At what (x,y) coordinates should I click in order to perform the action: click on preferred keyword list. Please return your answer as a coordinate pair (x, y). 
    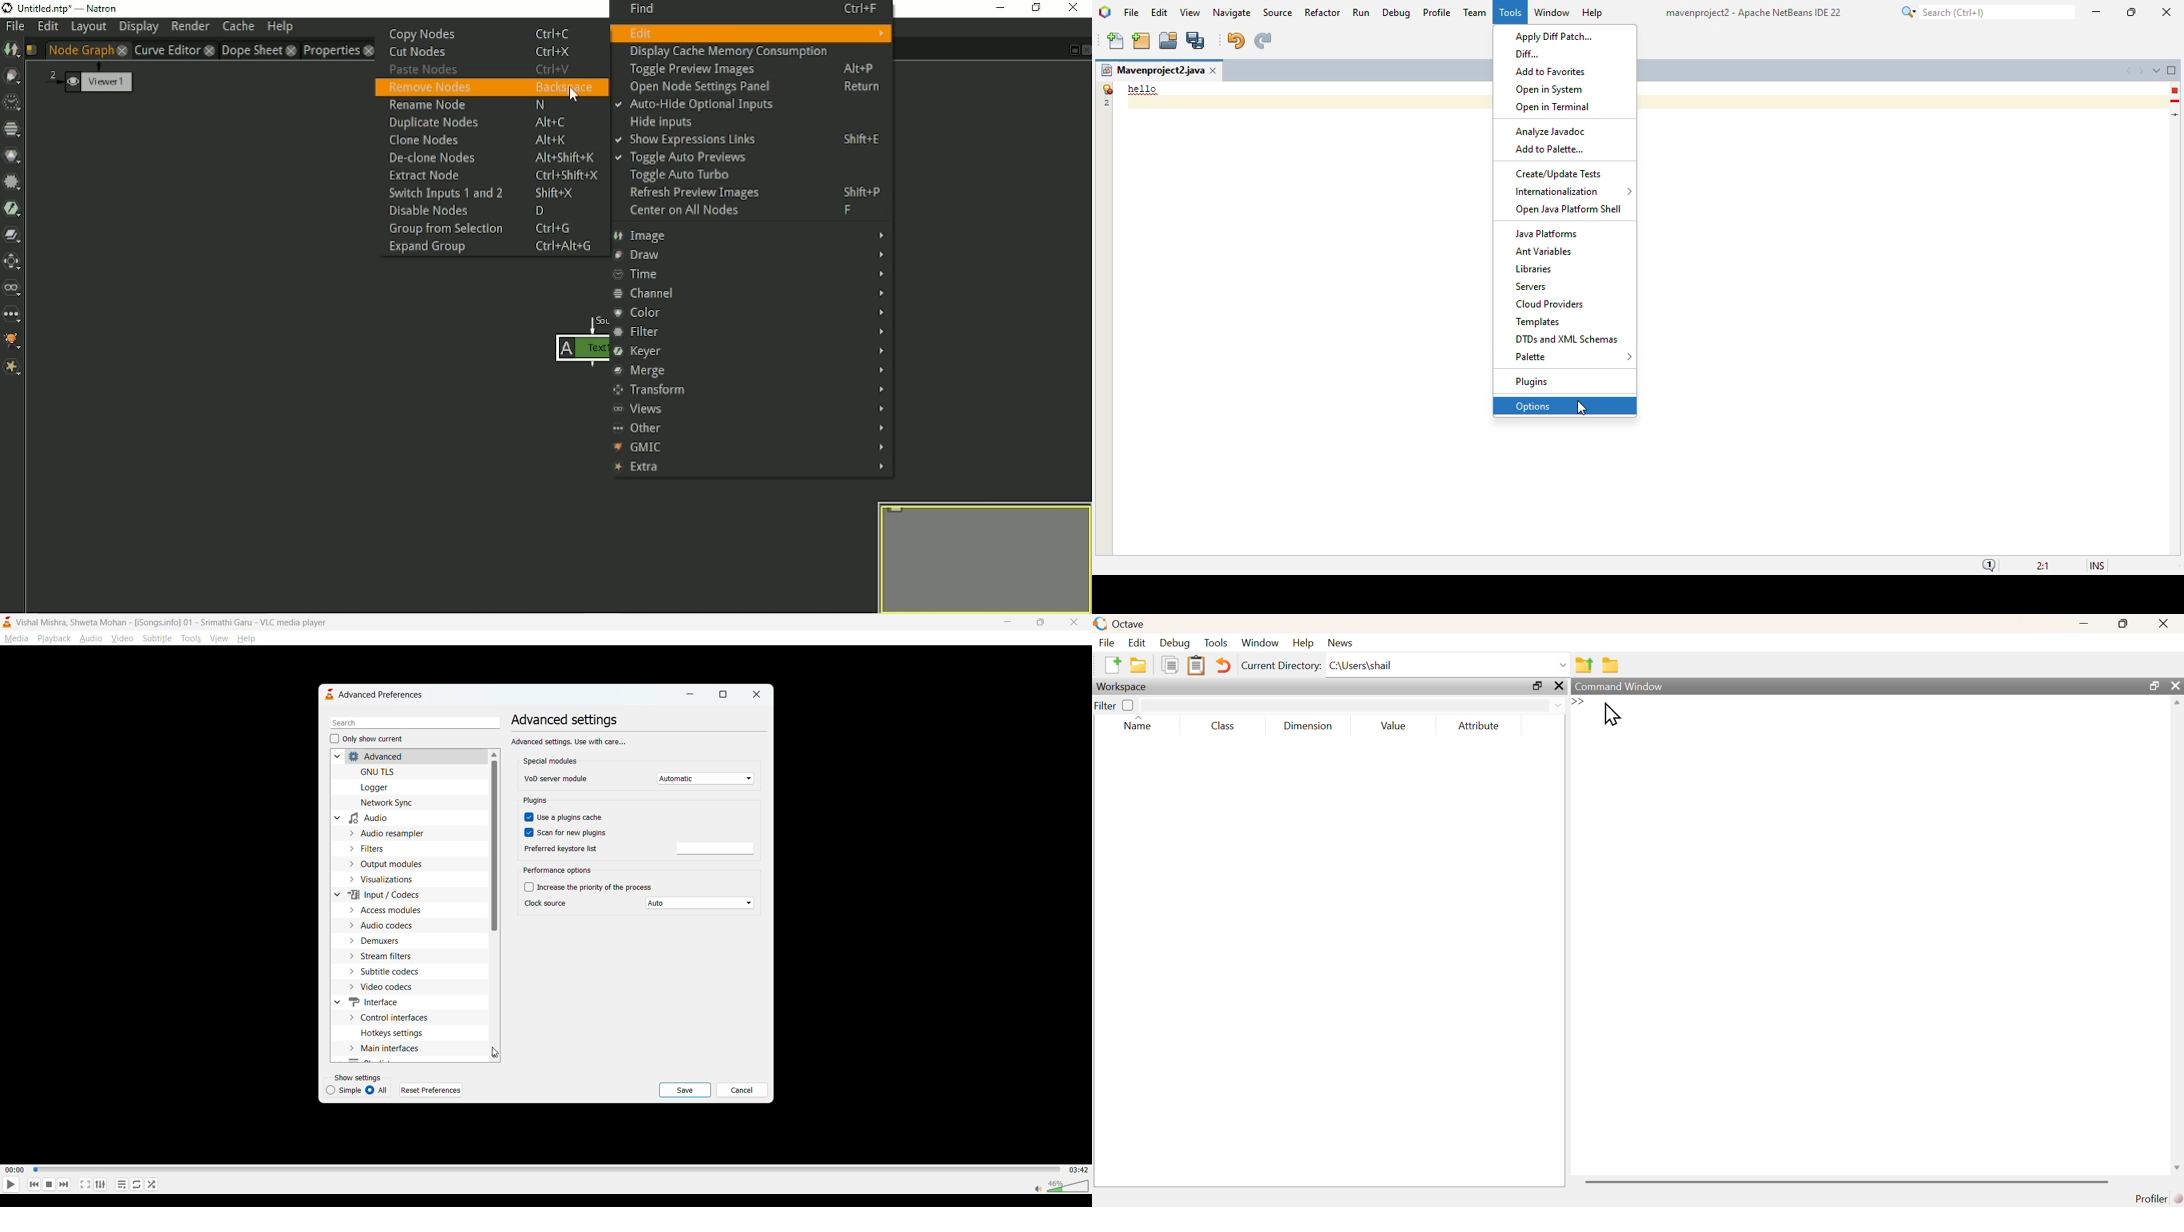
    Looking at the image, I should click on (561, 847).